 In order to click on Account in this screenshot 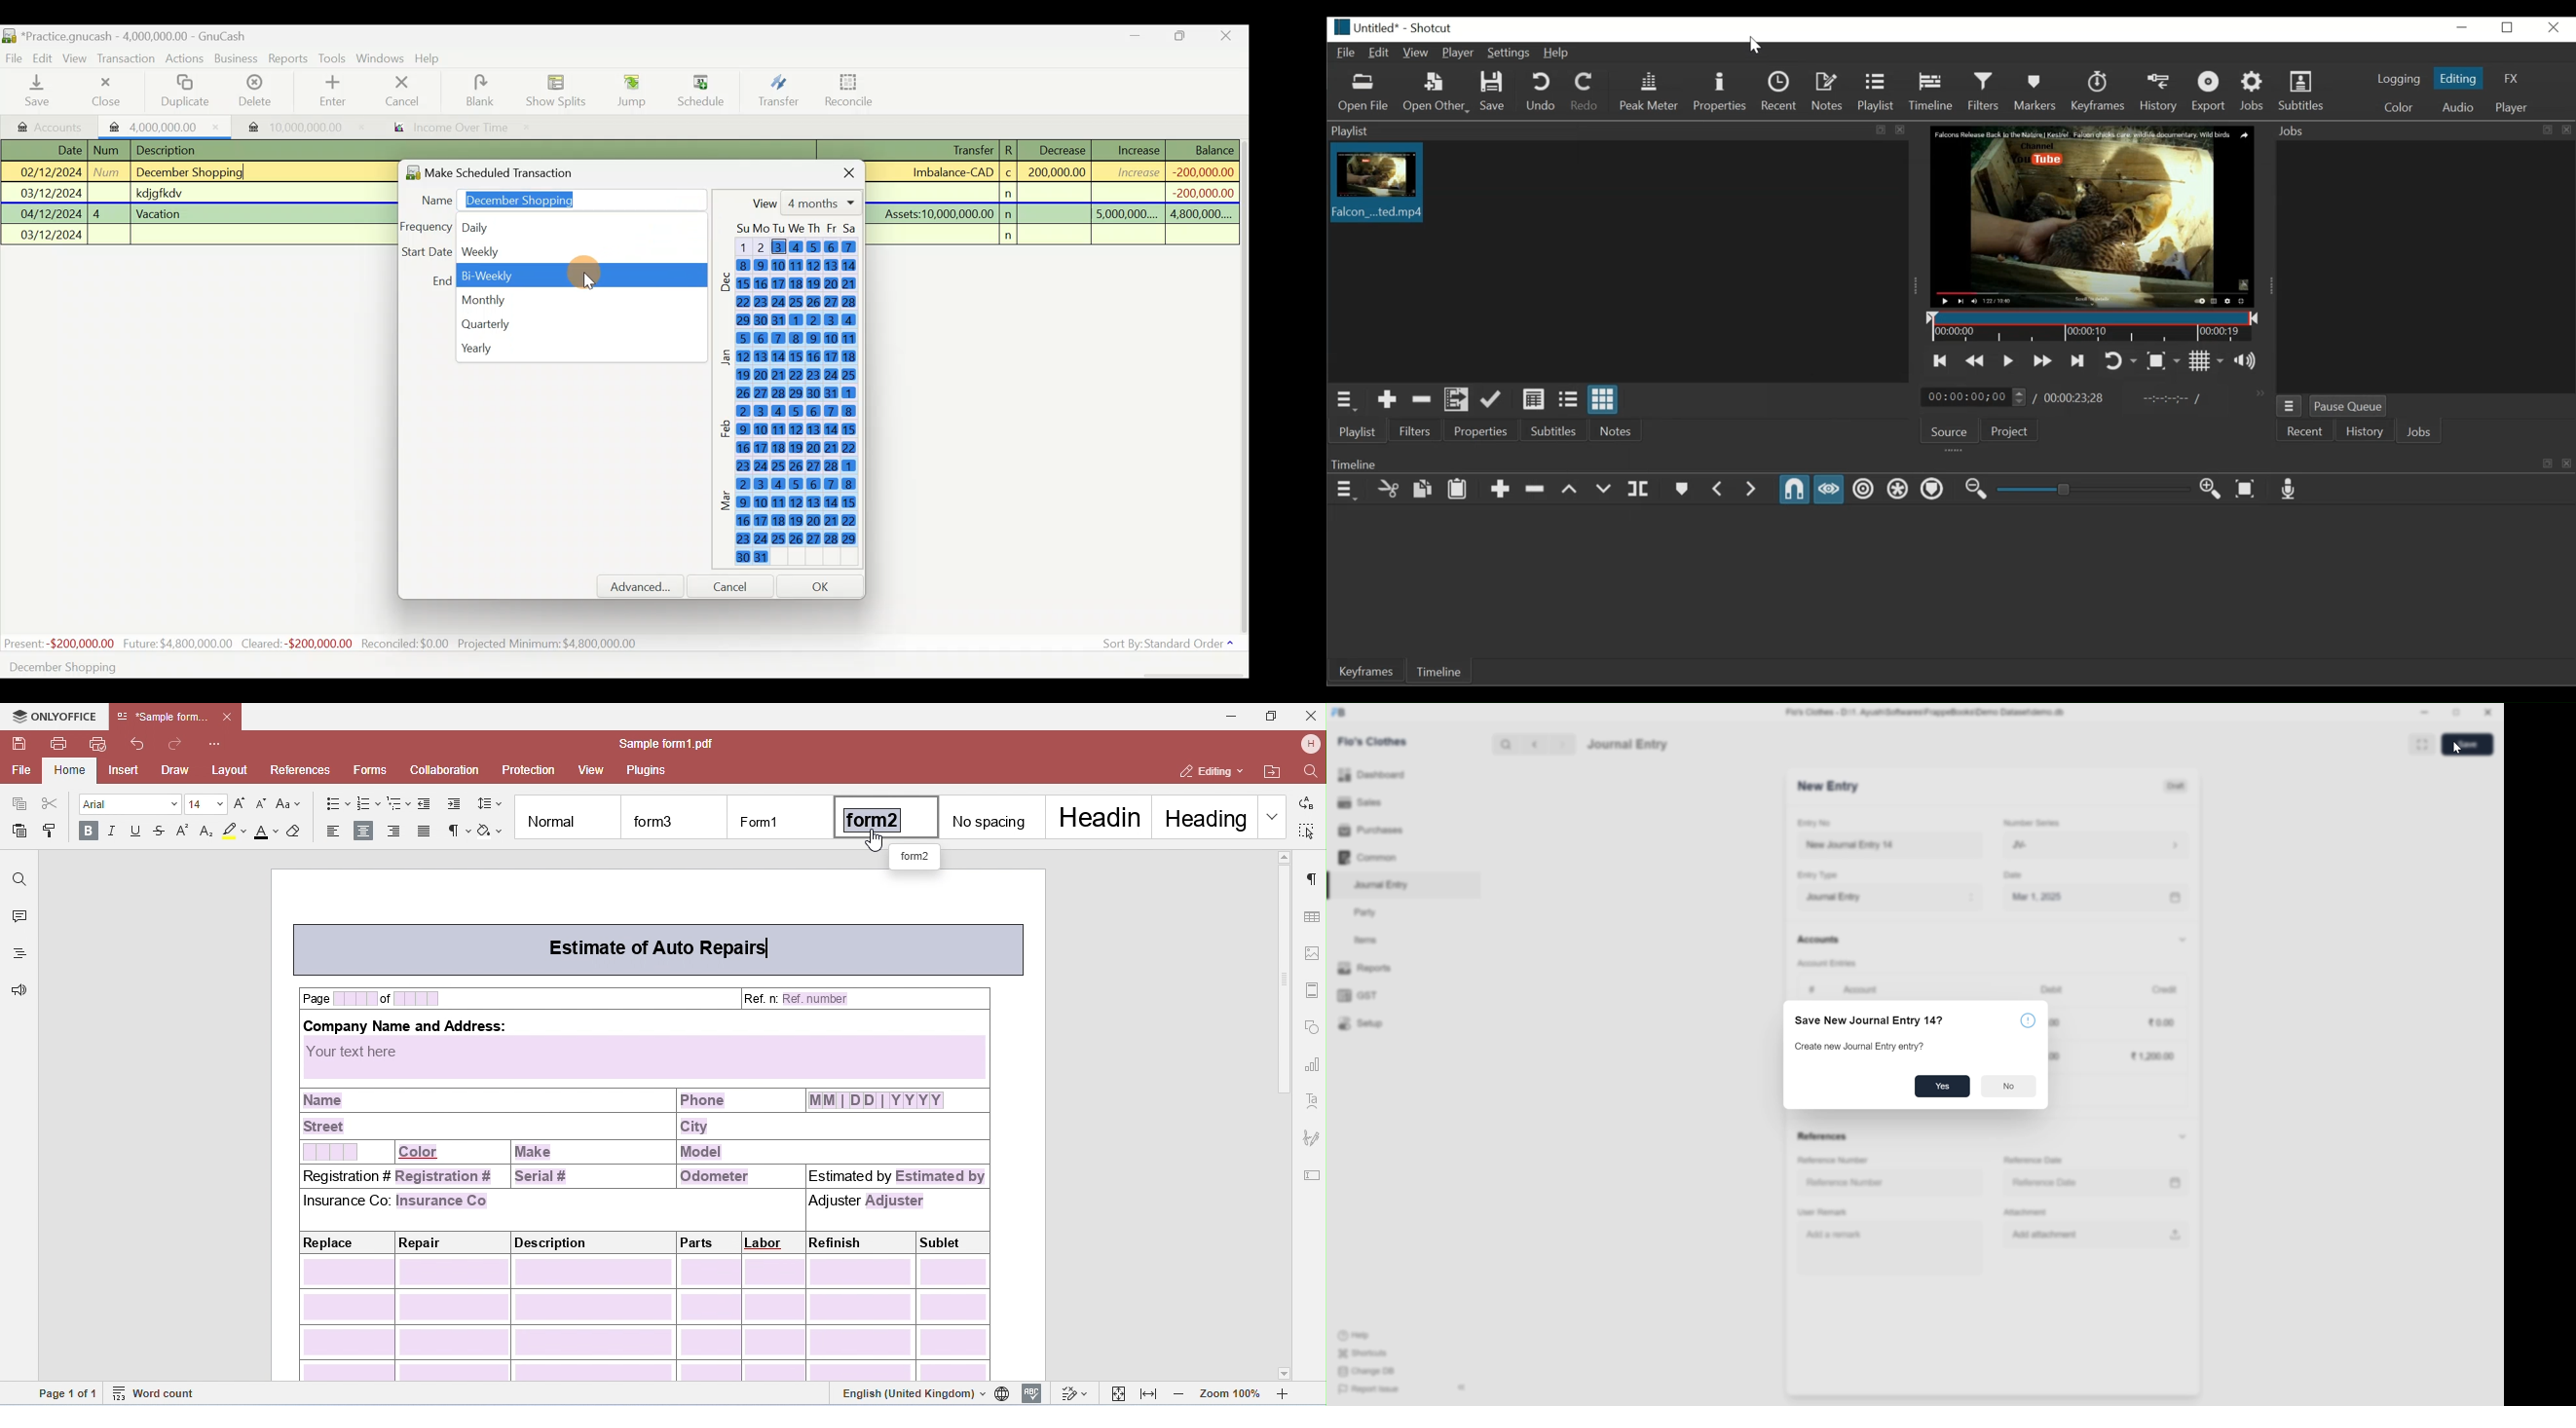, I will do `click(1862, 990)`.